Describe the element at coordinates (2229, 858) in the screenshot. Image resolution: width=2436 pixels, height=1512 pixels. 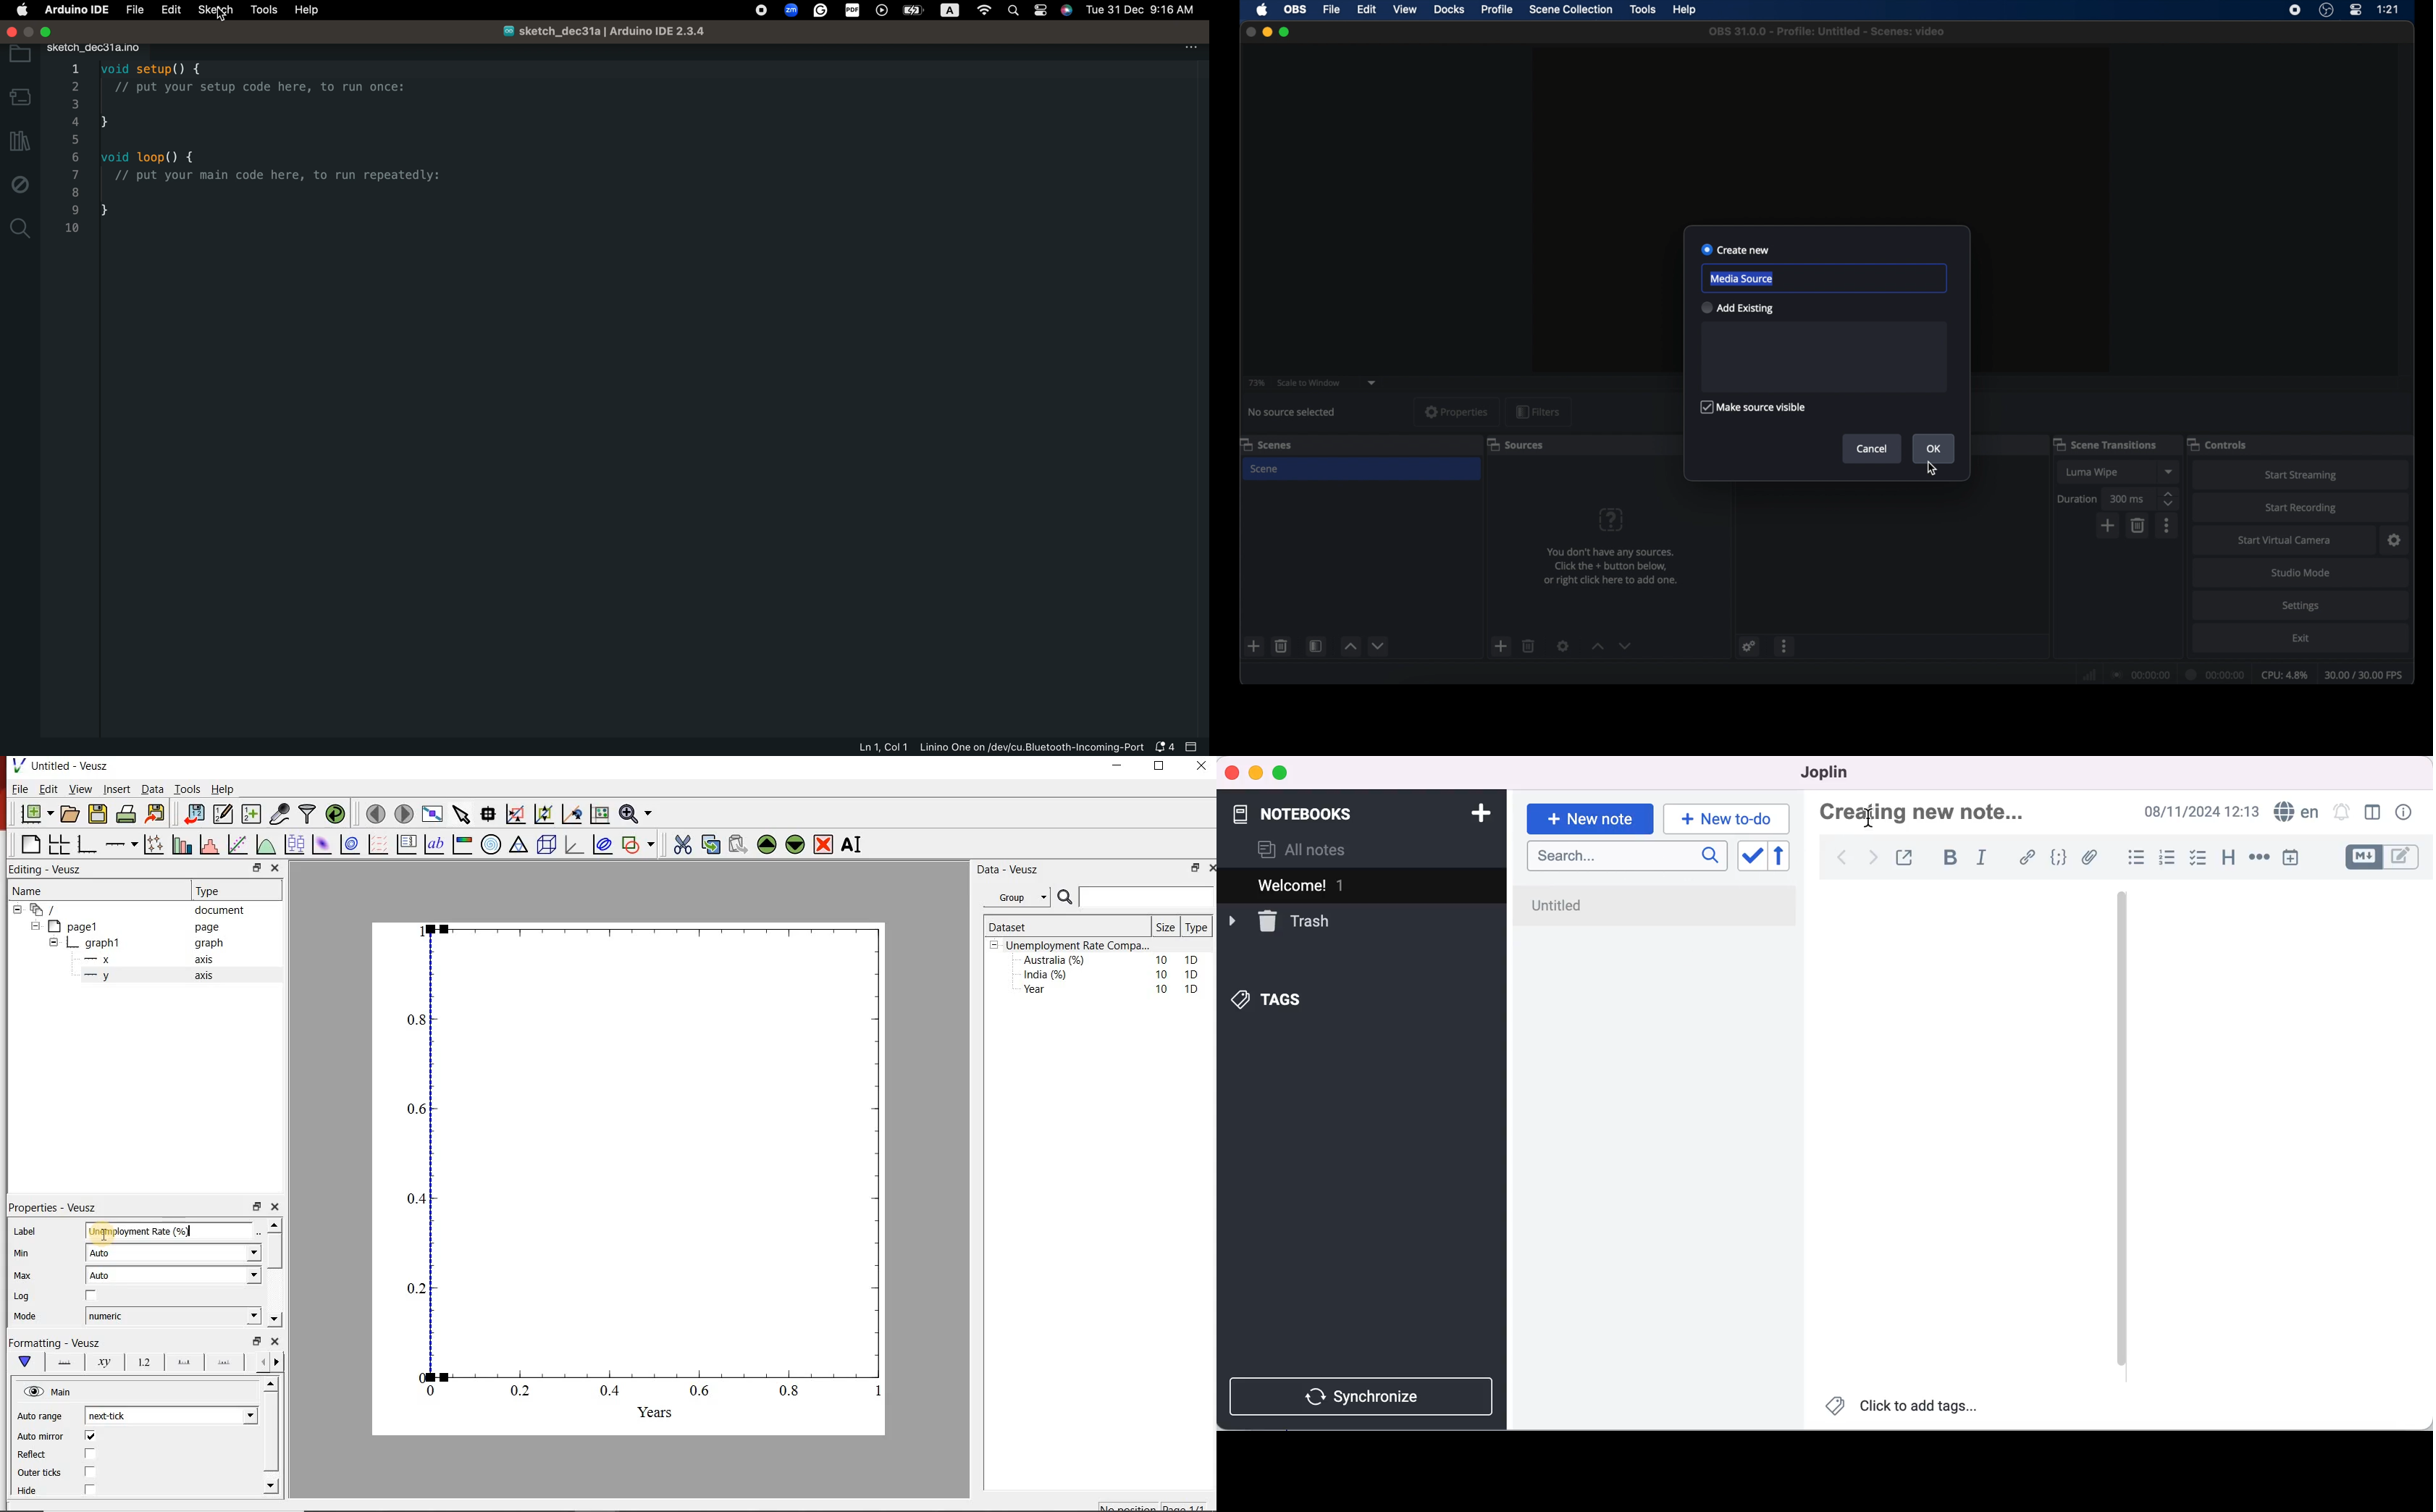
I see `heading` at that location.